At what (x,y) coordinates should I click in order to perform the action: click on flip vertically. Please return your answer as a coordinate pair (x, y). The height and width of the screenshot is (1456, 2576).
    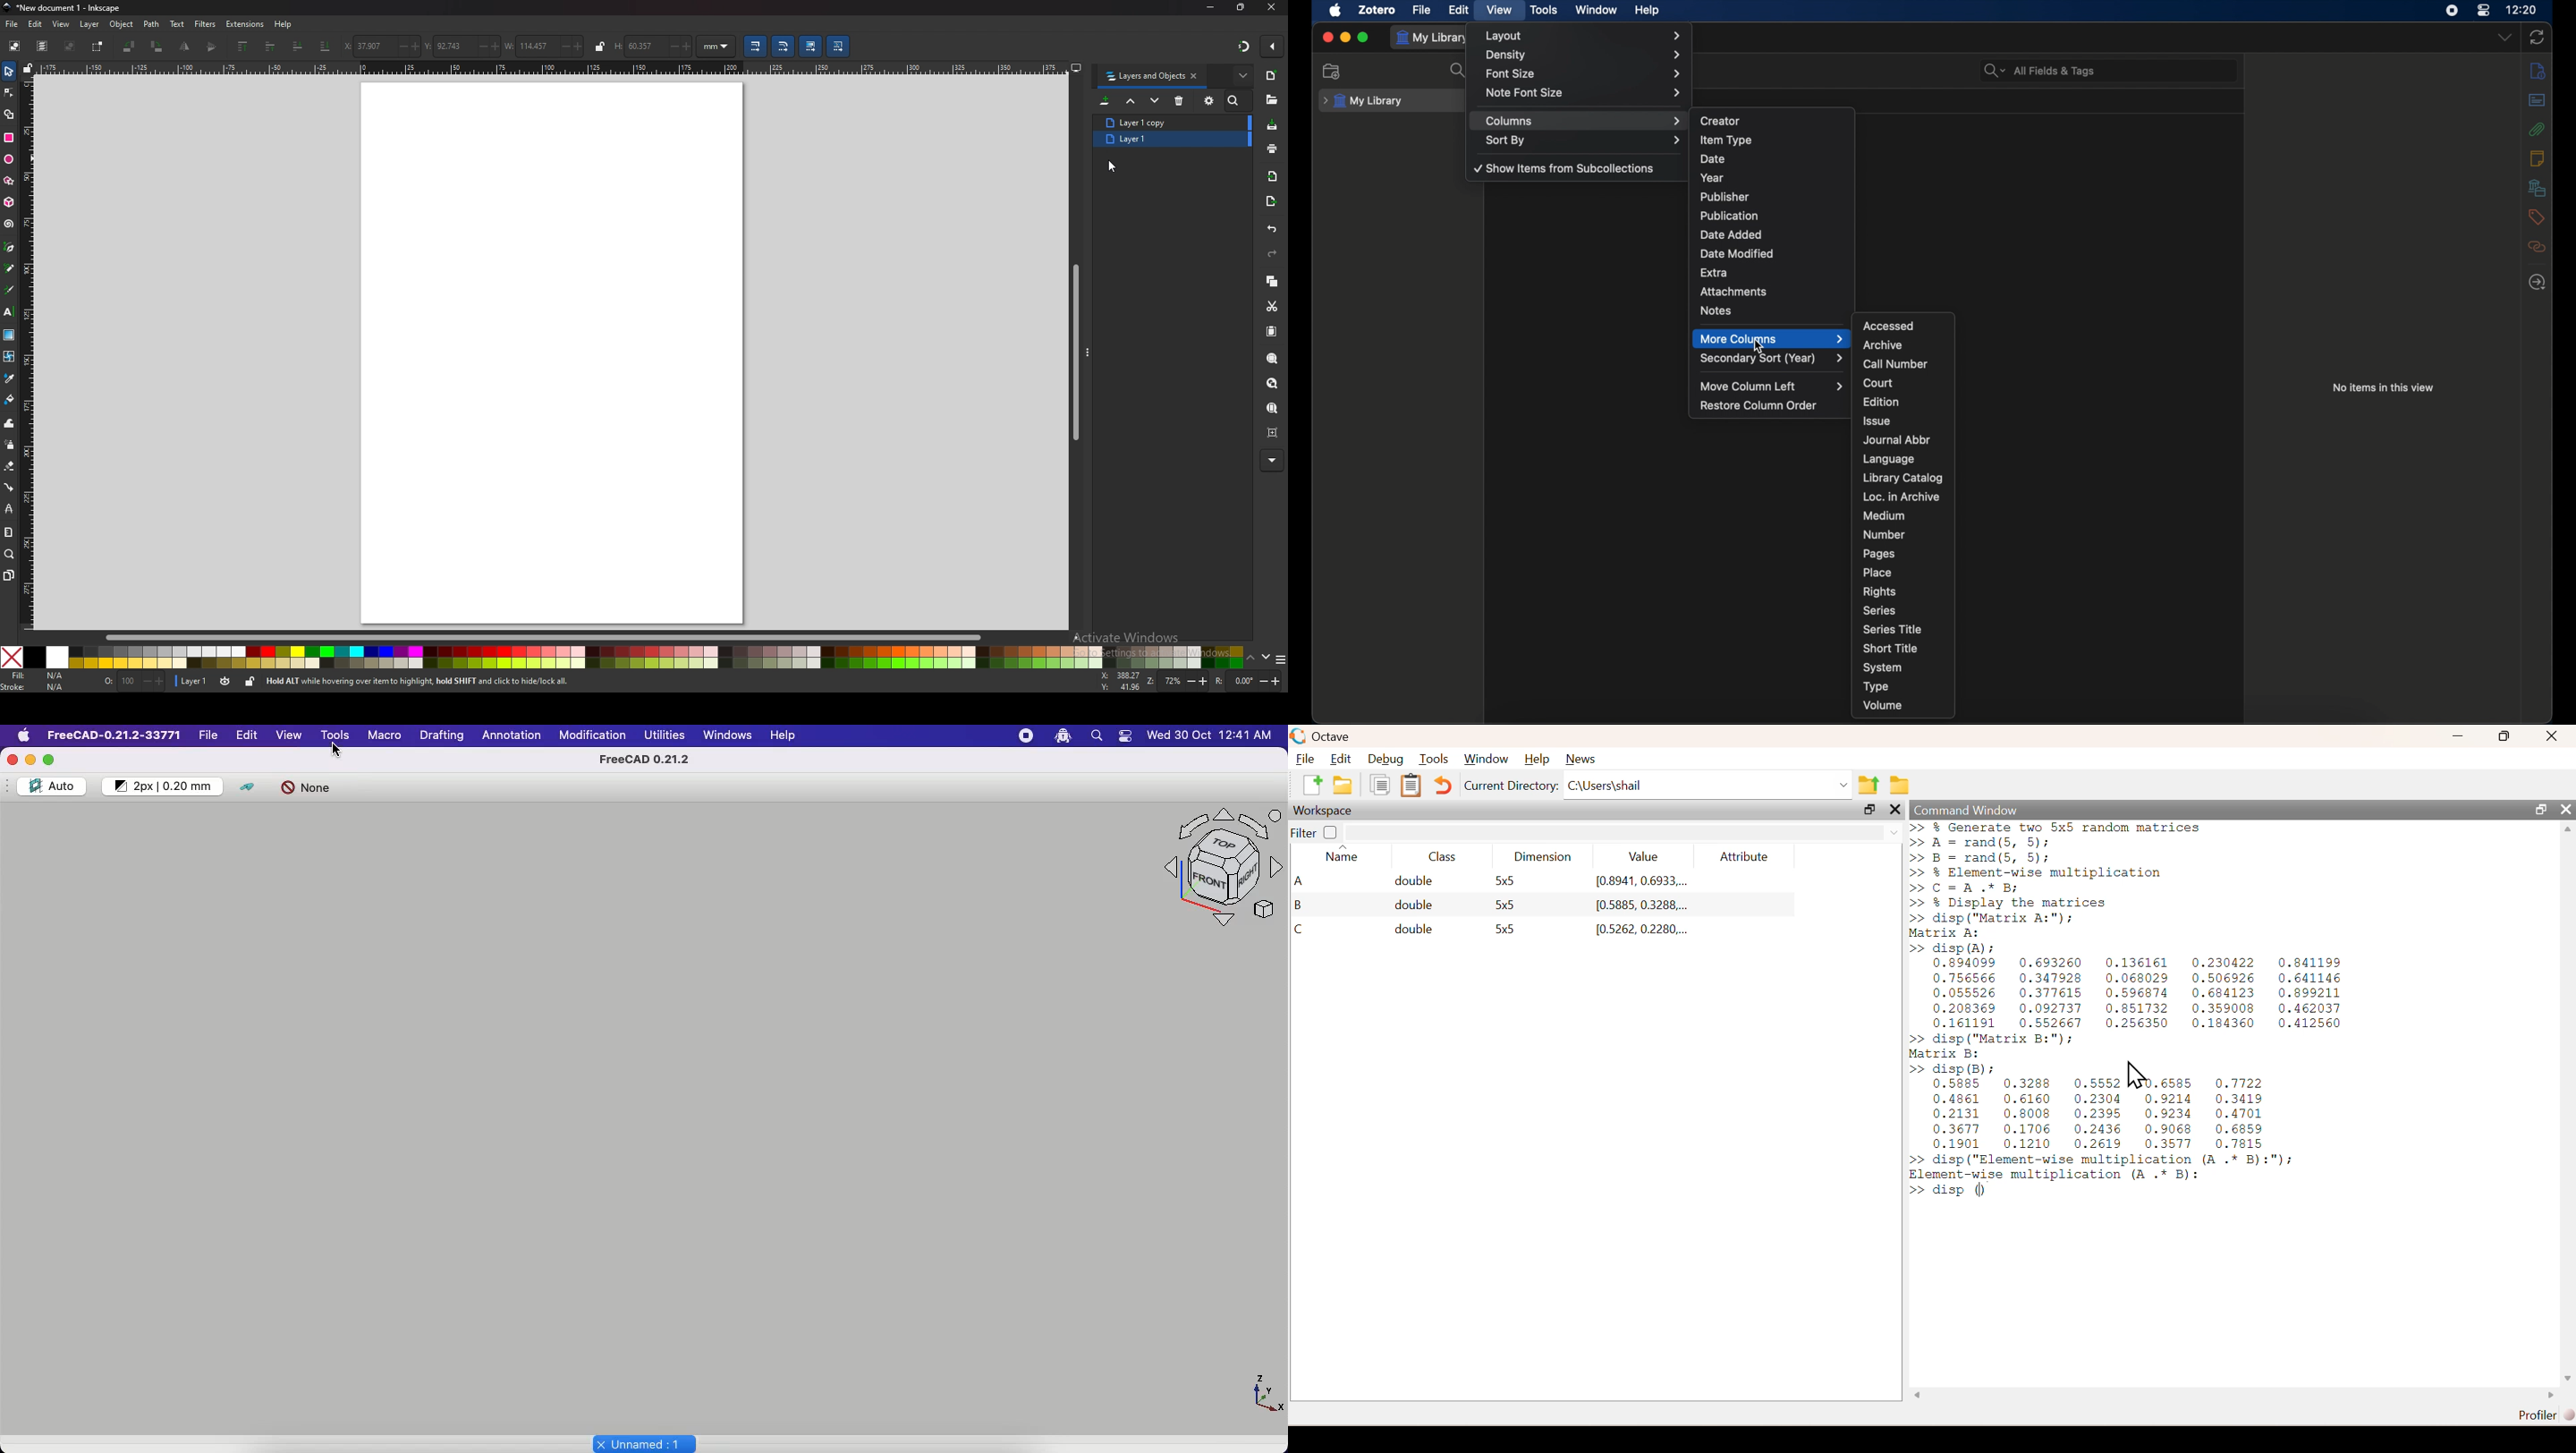
    Looking at the image, I should click on (186, 46).